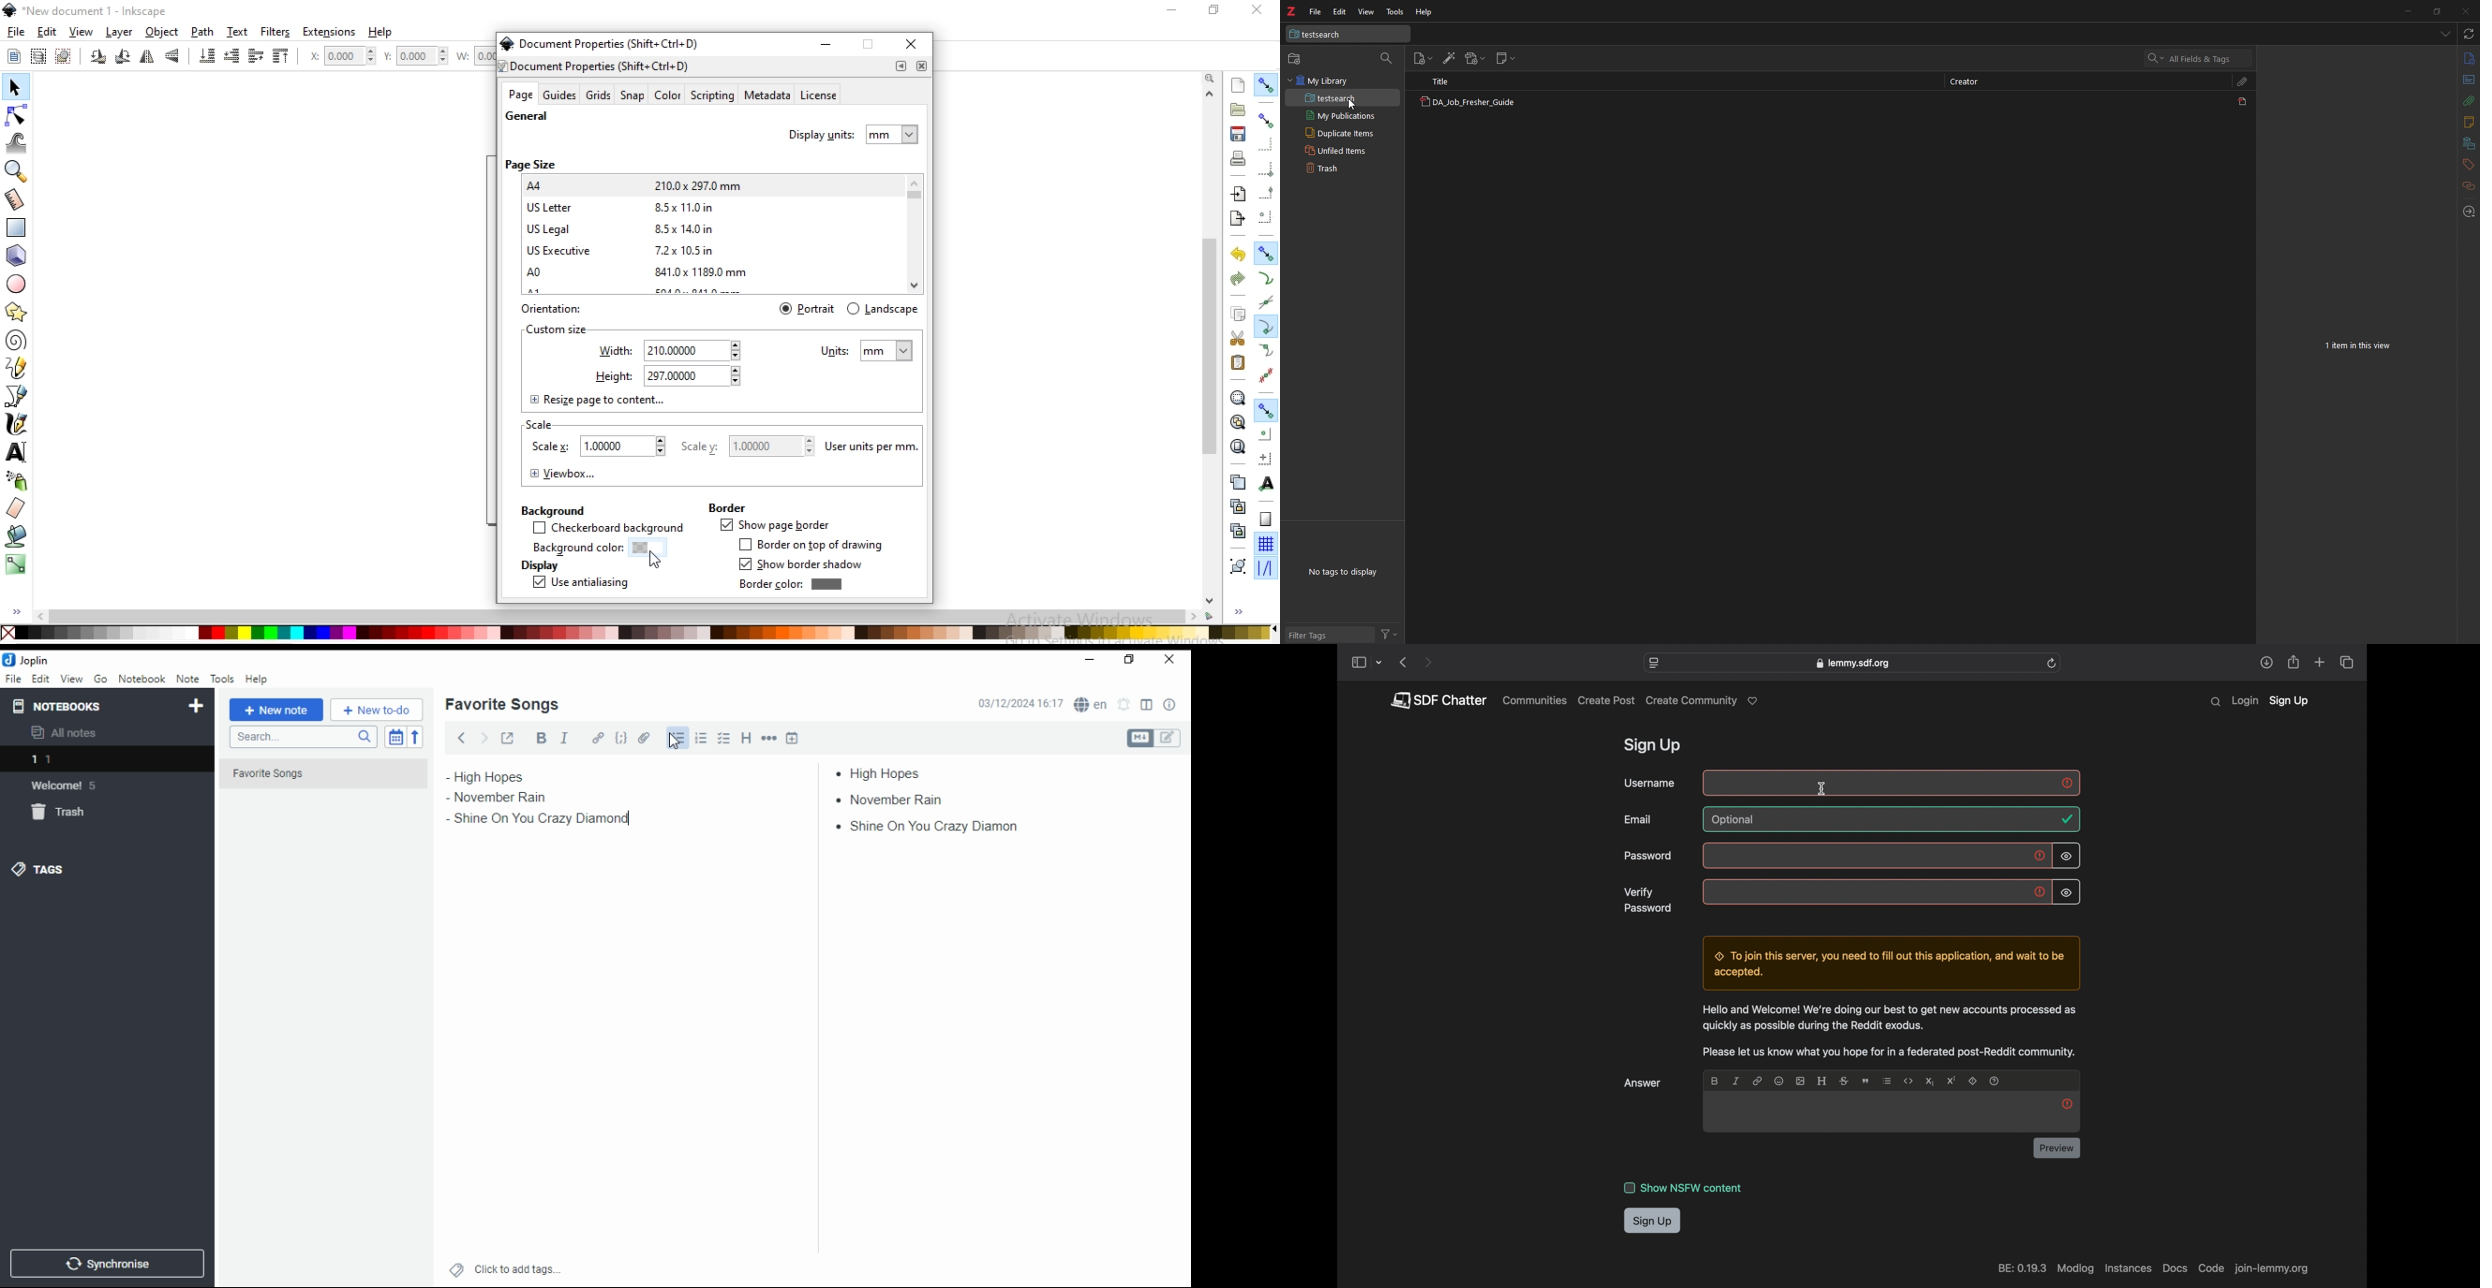  I want to click on sign up, so click(1654, 747).